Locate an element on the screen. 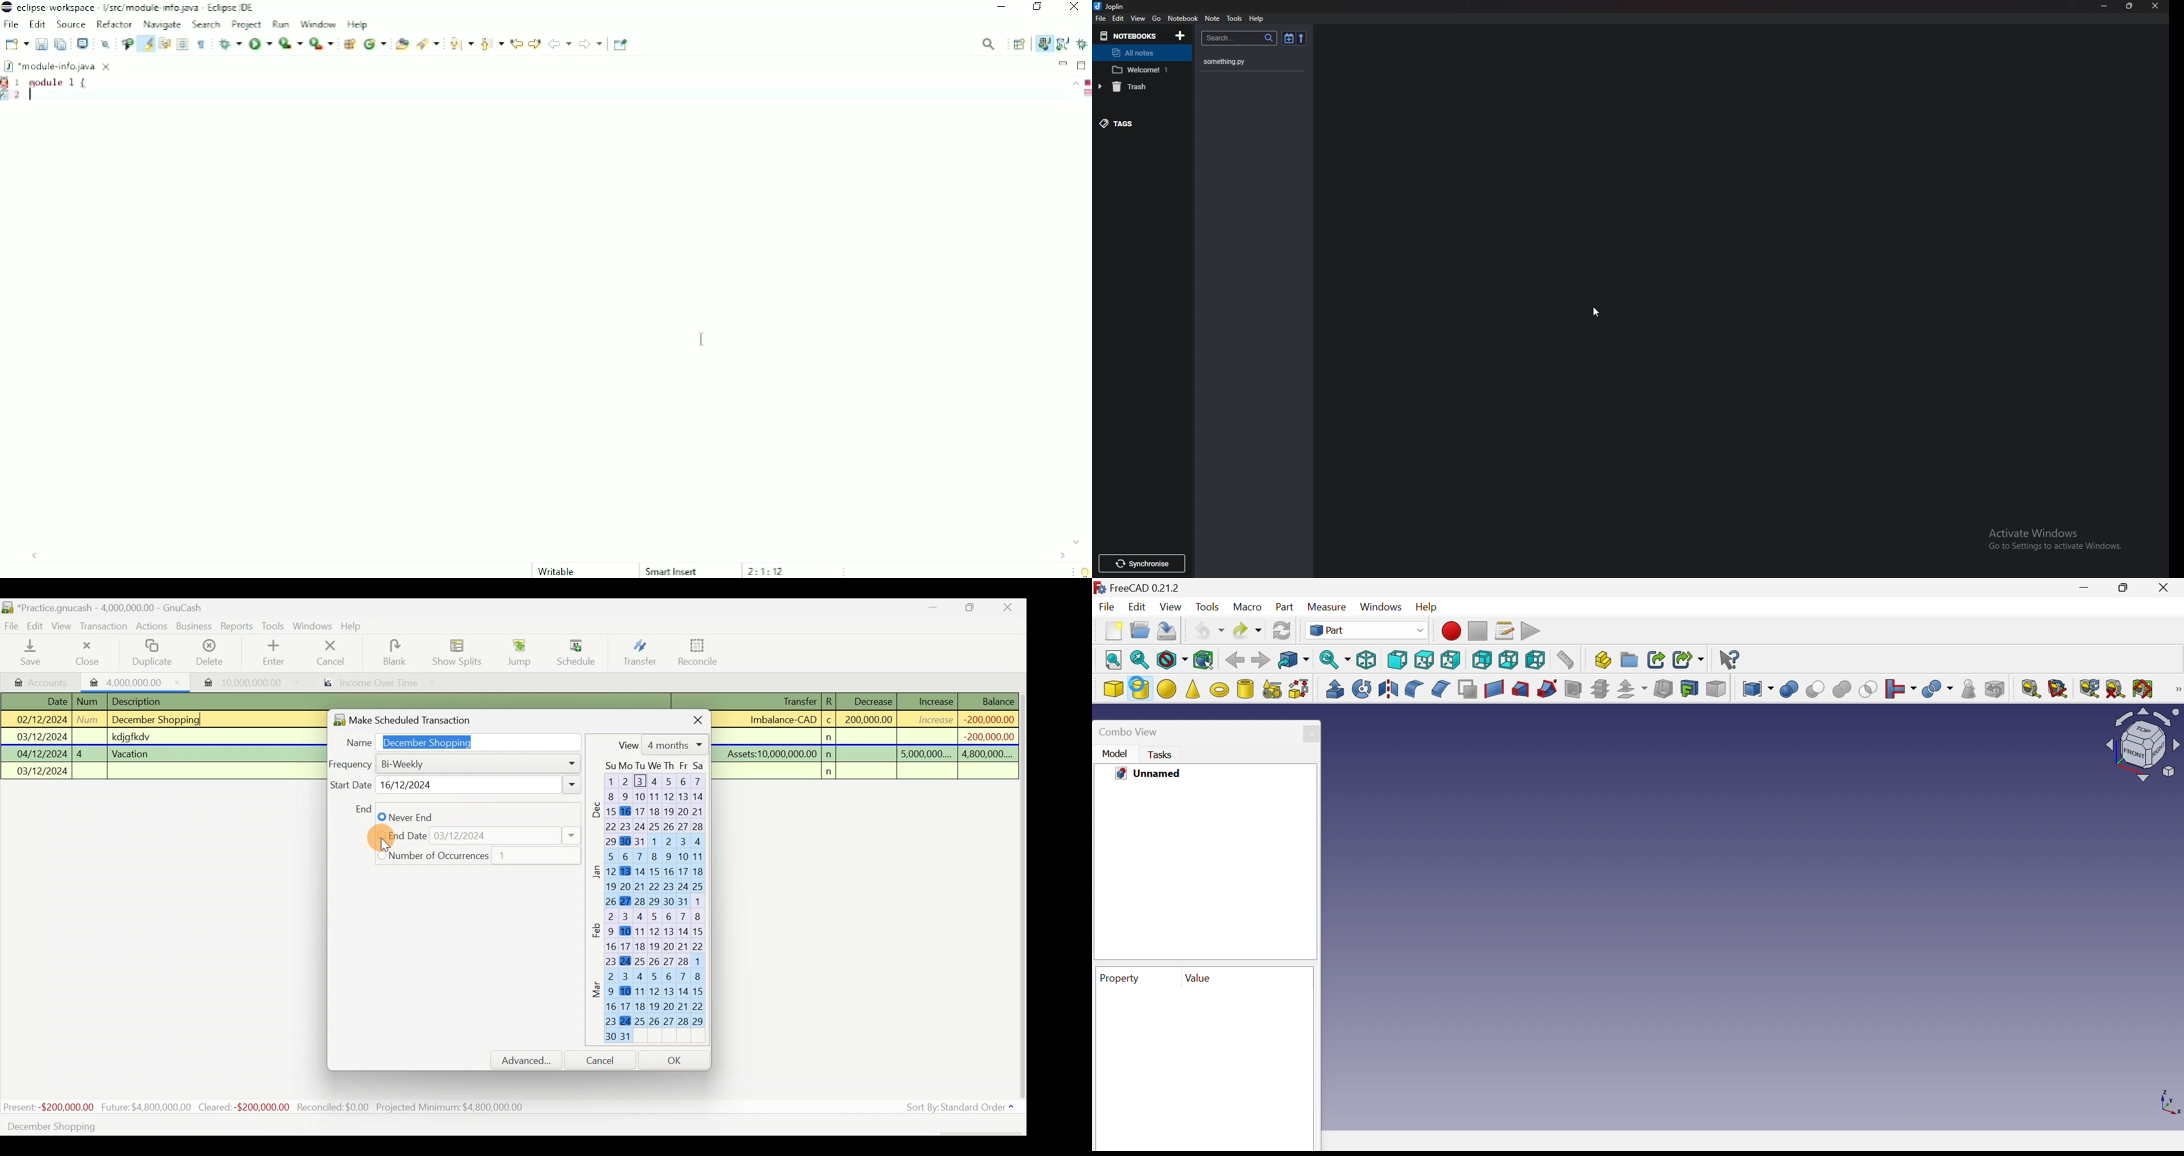 The width and height of the screenshot is (2184, 1176). Sync view is located at coordinates (1334, 659).